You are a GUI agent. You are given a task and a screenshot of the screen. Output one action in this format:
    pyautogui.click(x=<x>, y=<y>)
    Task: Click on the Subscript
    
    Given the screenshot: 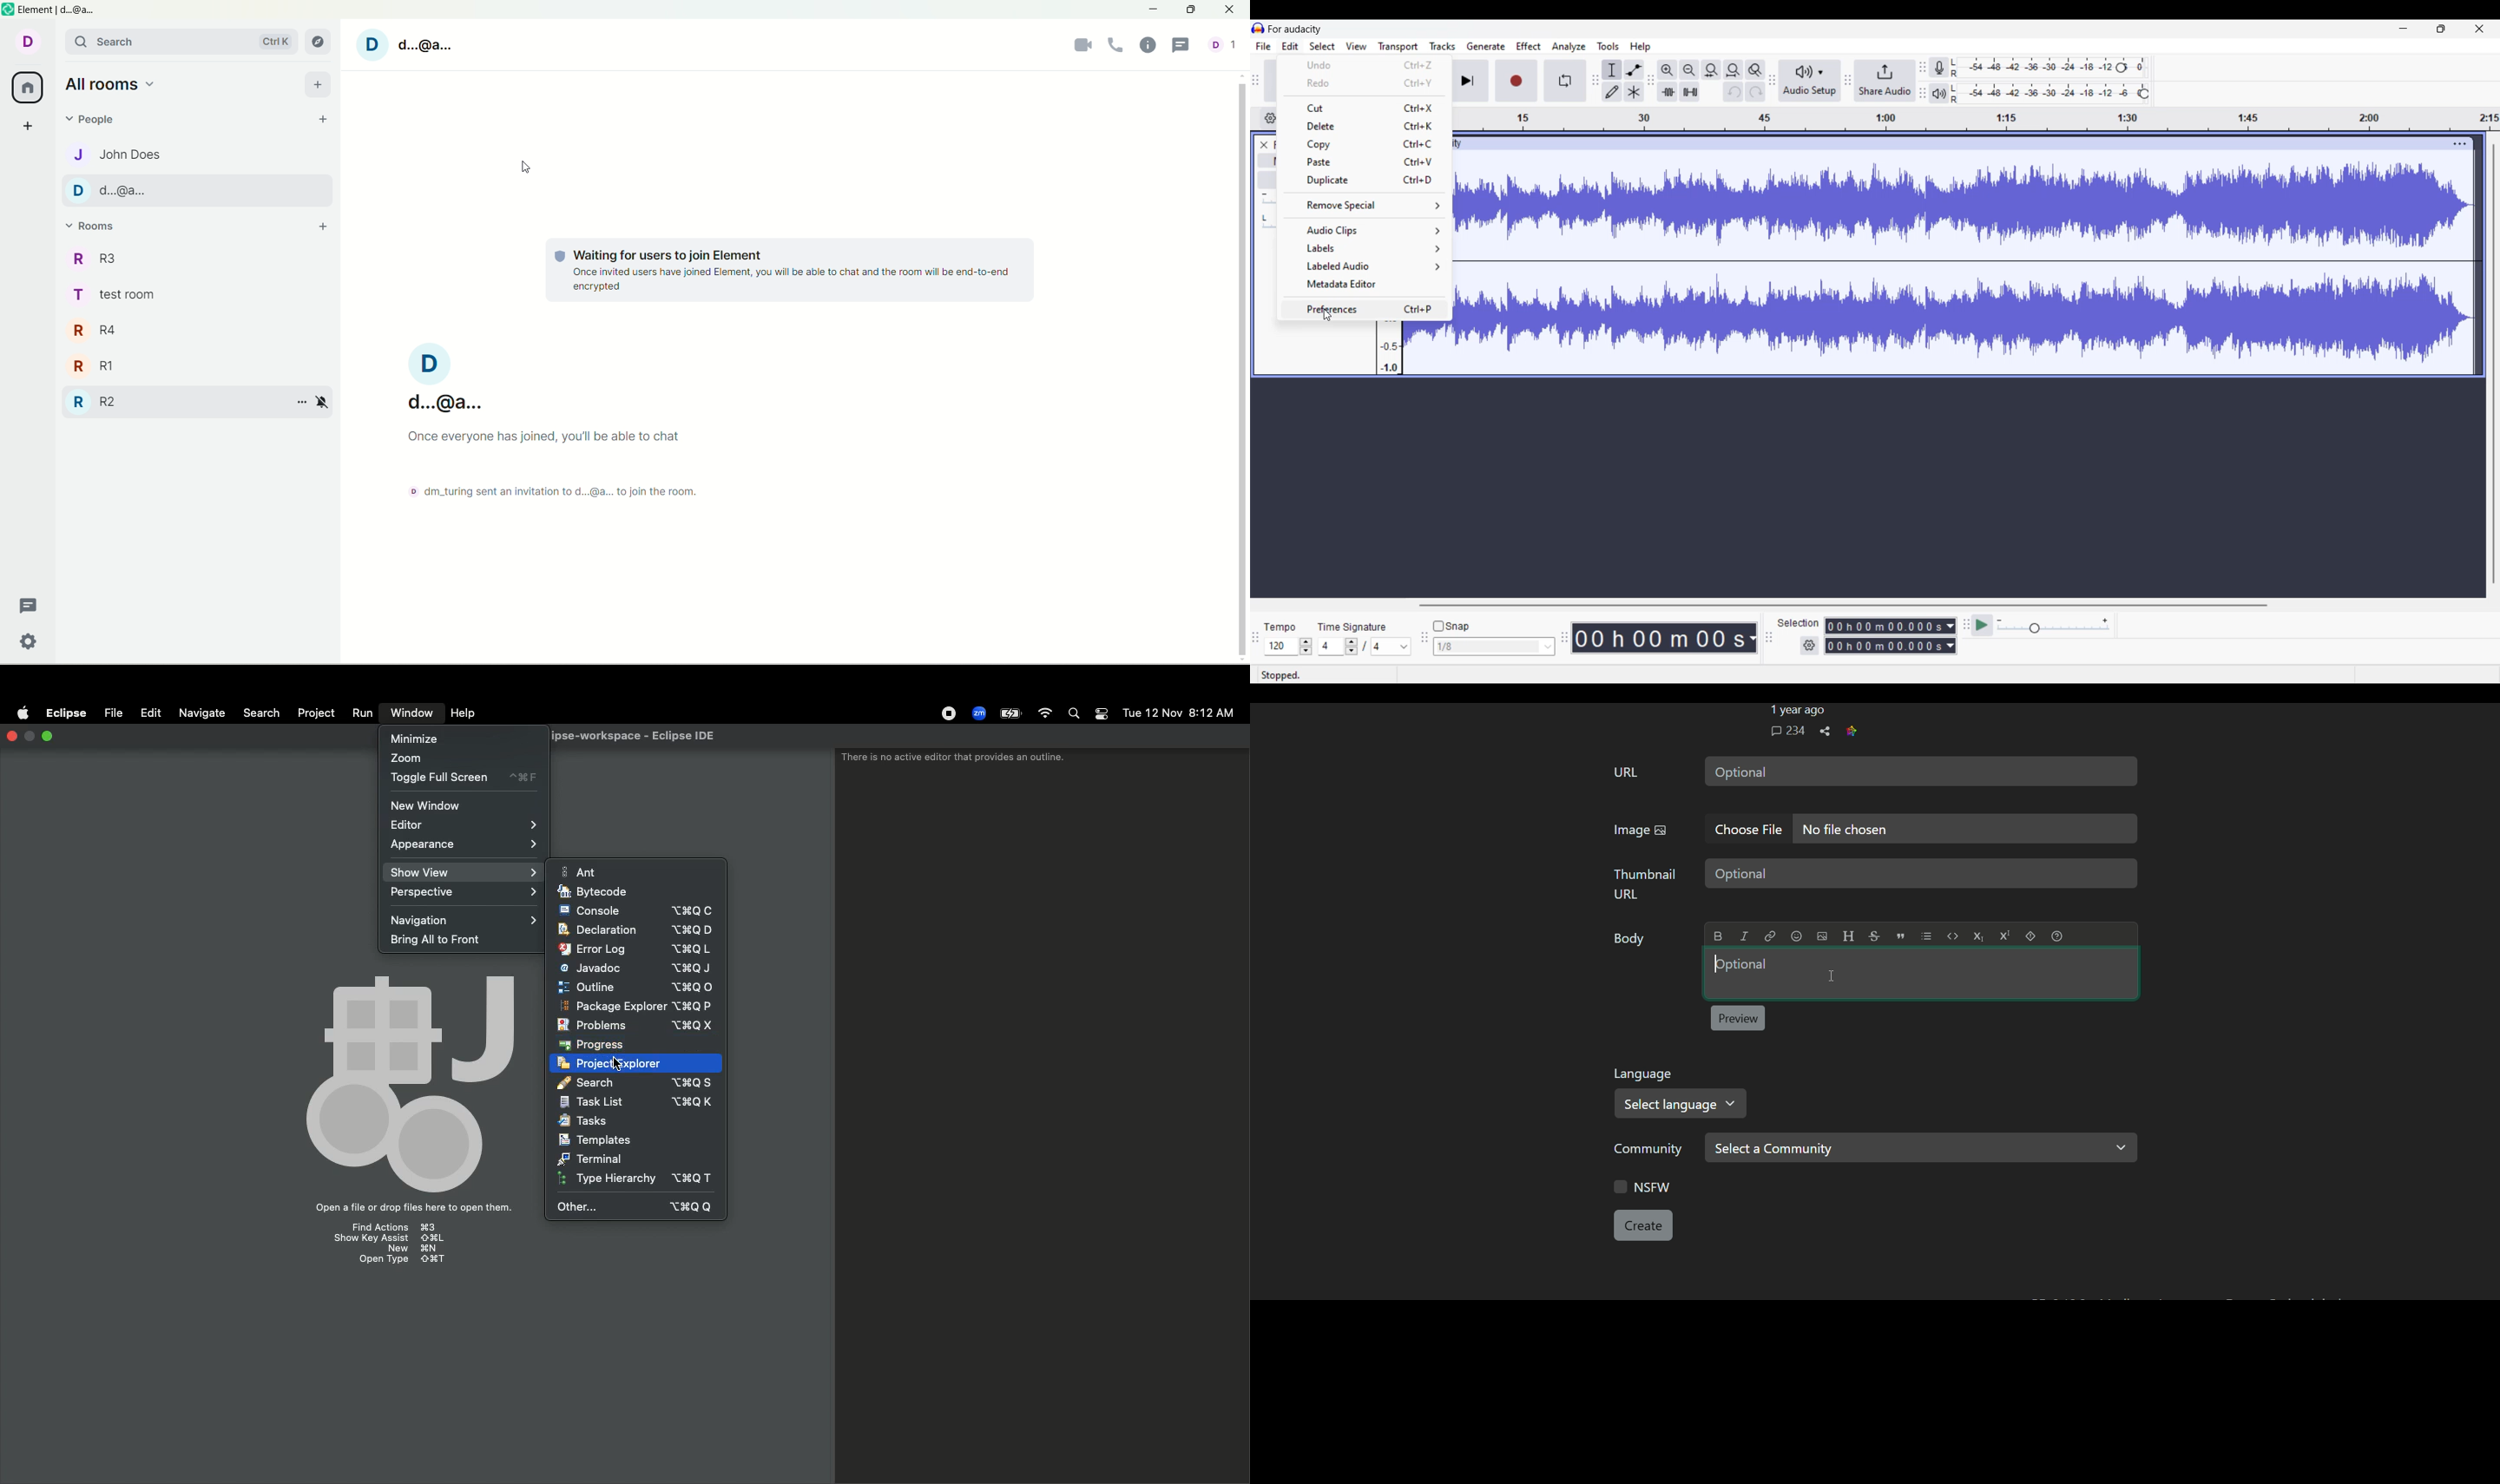 What is the action you would take?
    pyautogui.click(x=1978, y=936)
    